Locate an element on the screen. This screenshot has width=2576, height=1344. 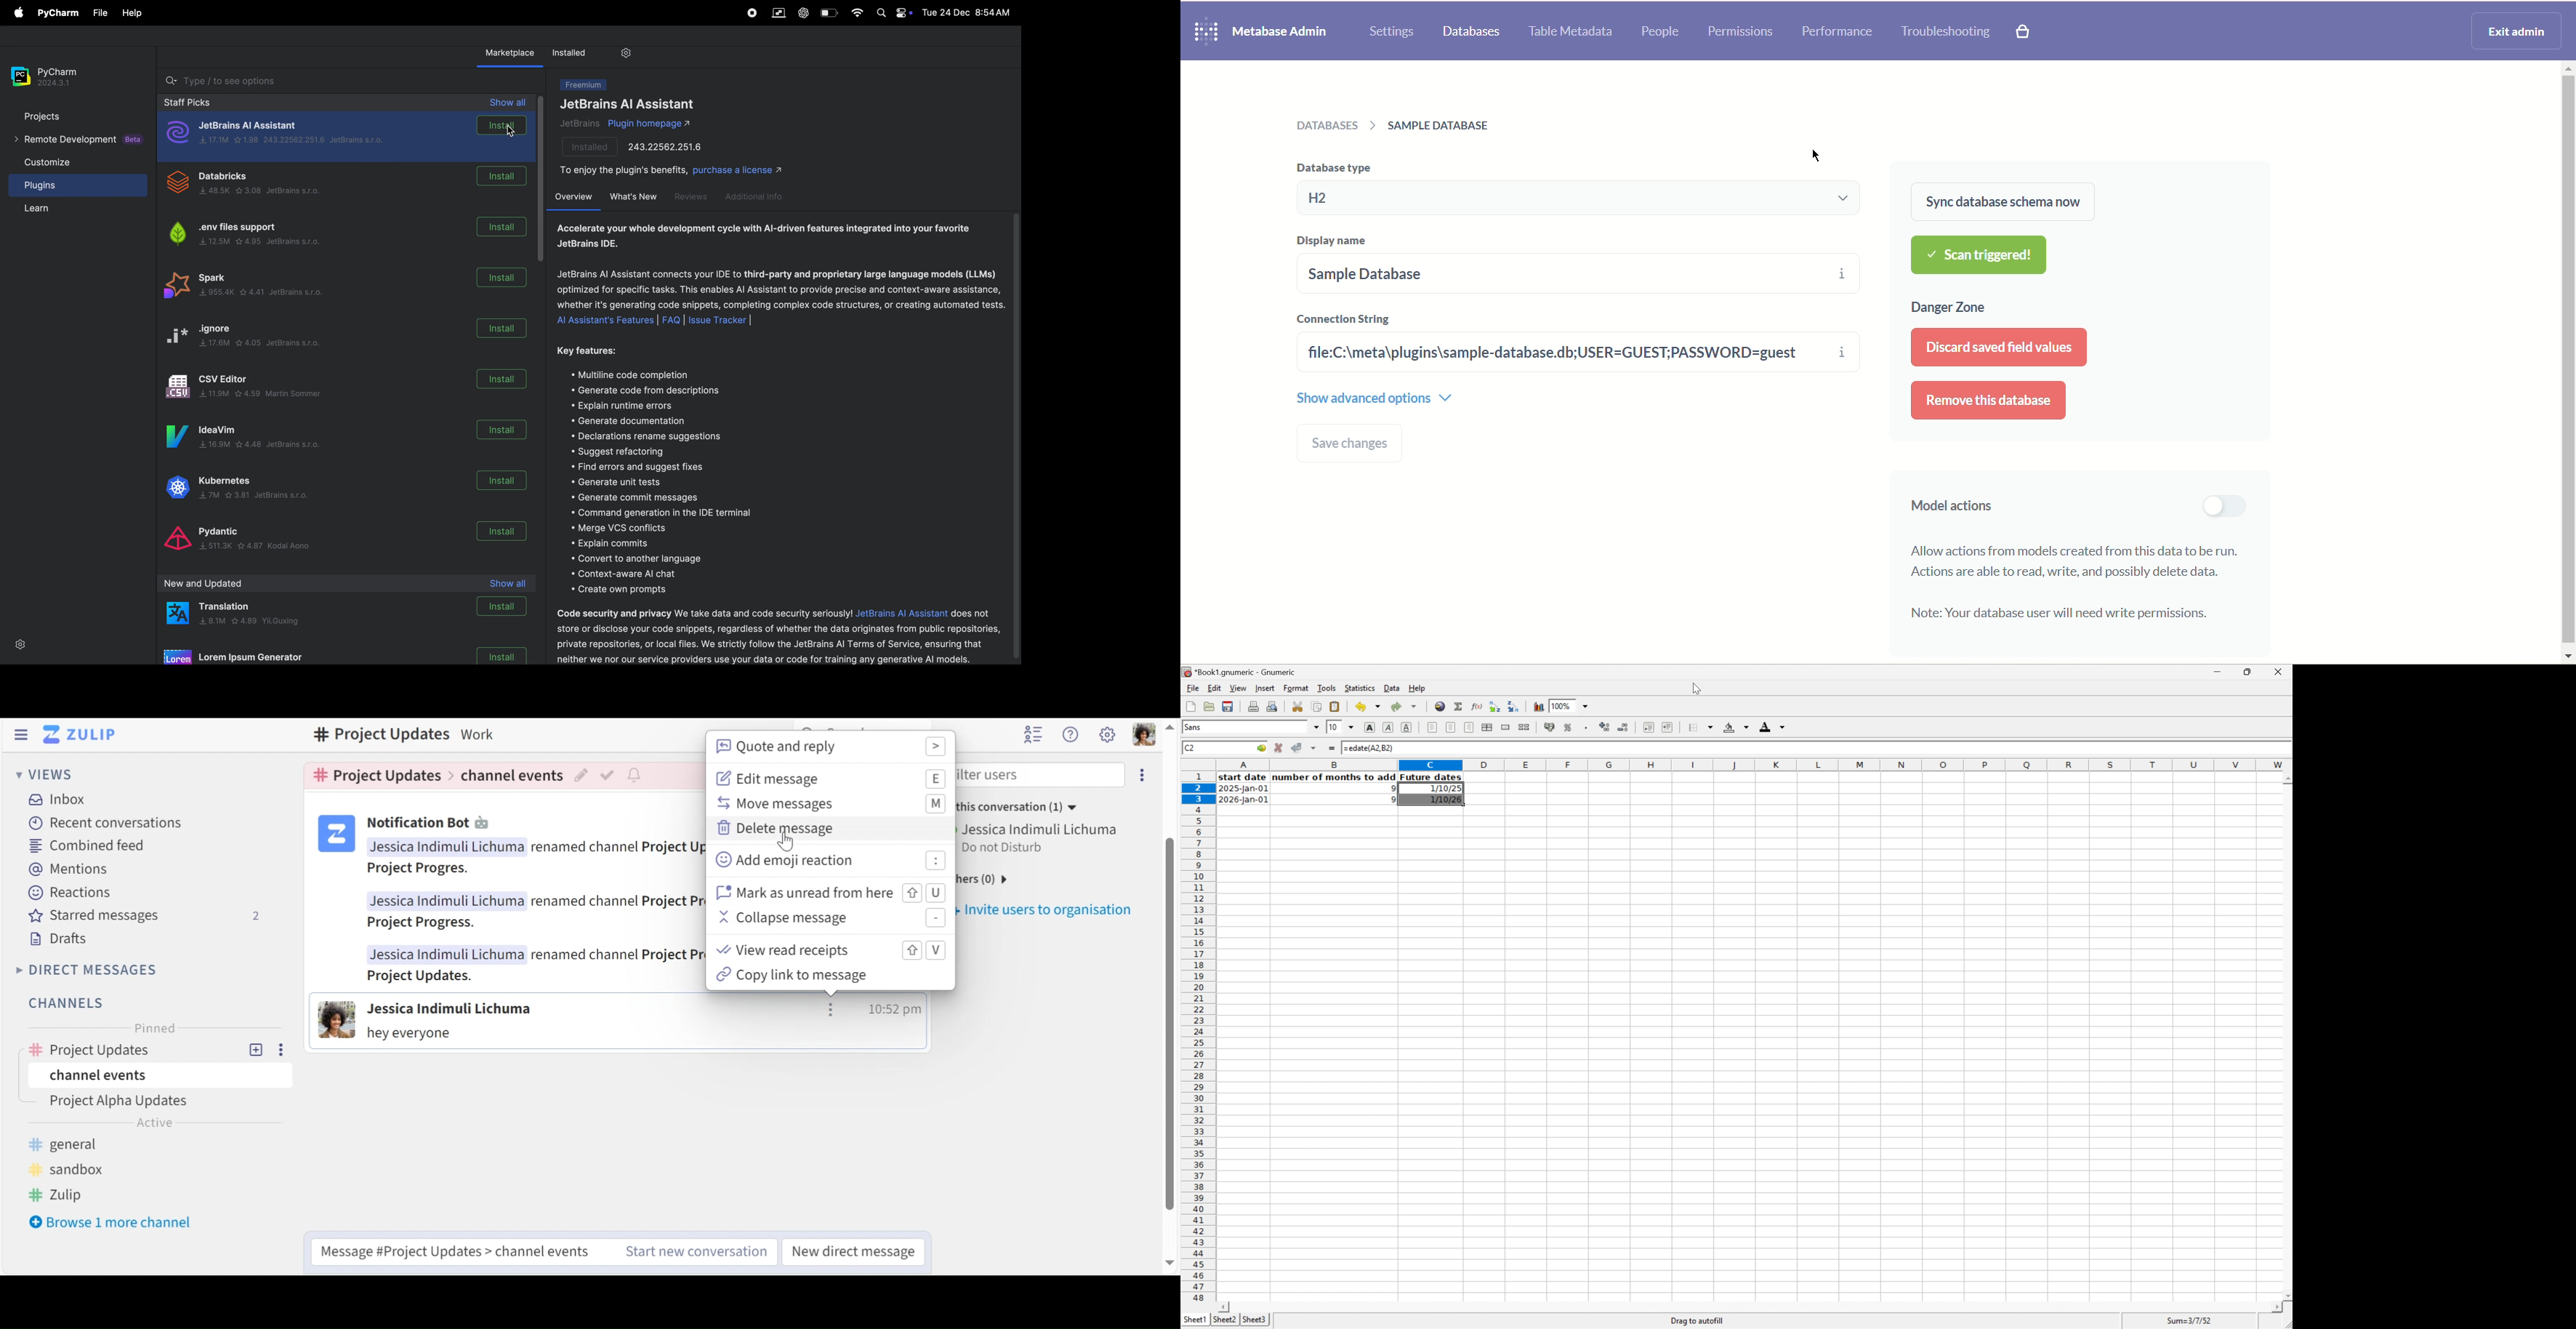
configure notification is located at coordinates (634, 775).